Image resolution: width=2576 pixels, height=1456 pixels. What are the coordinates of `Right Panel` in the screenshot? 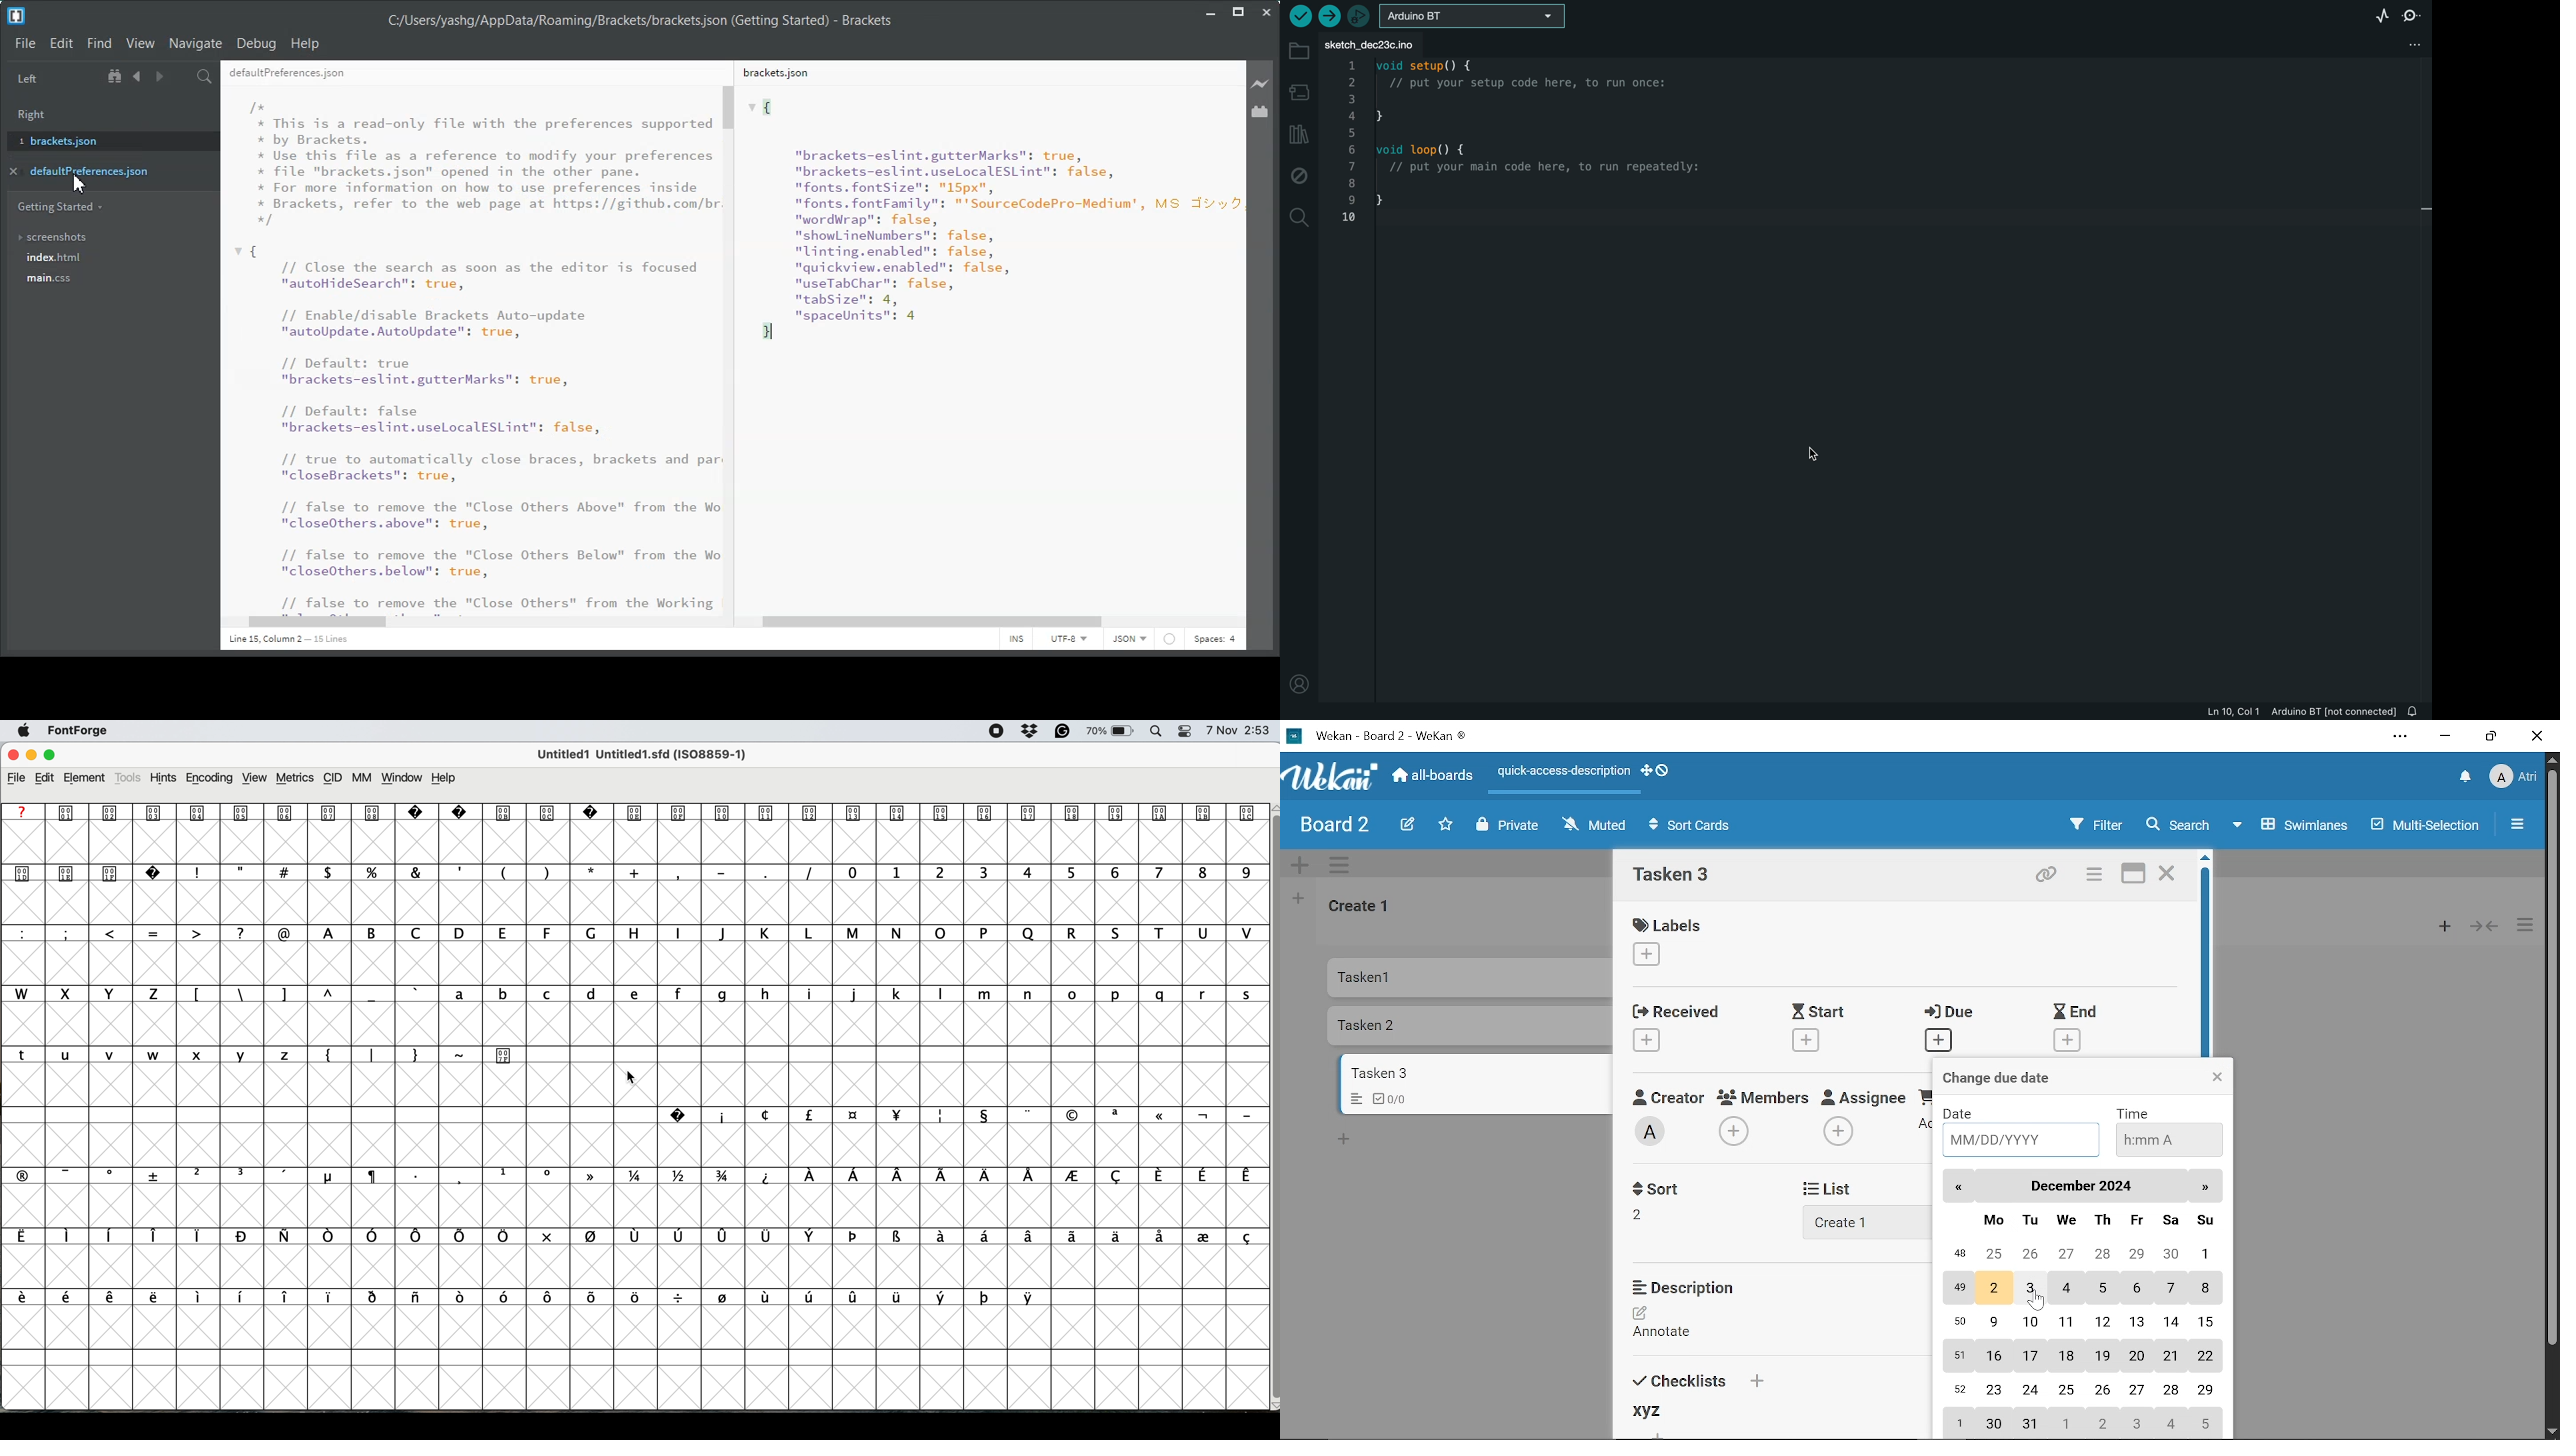 It's located at (37, 112).